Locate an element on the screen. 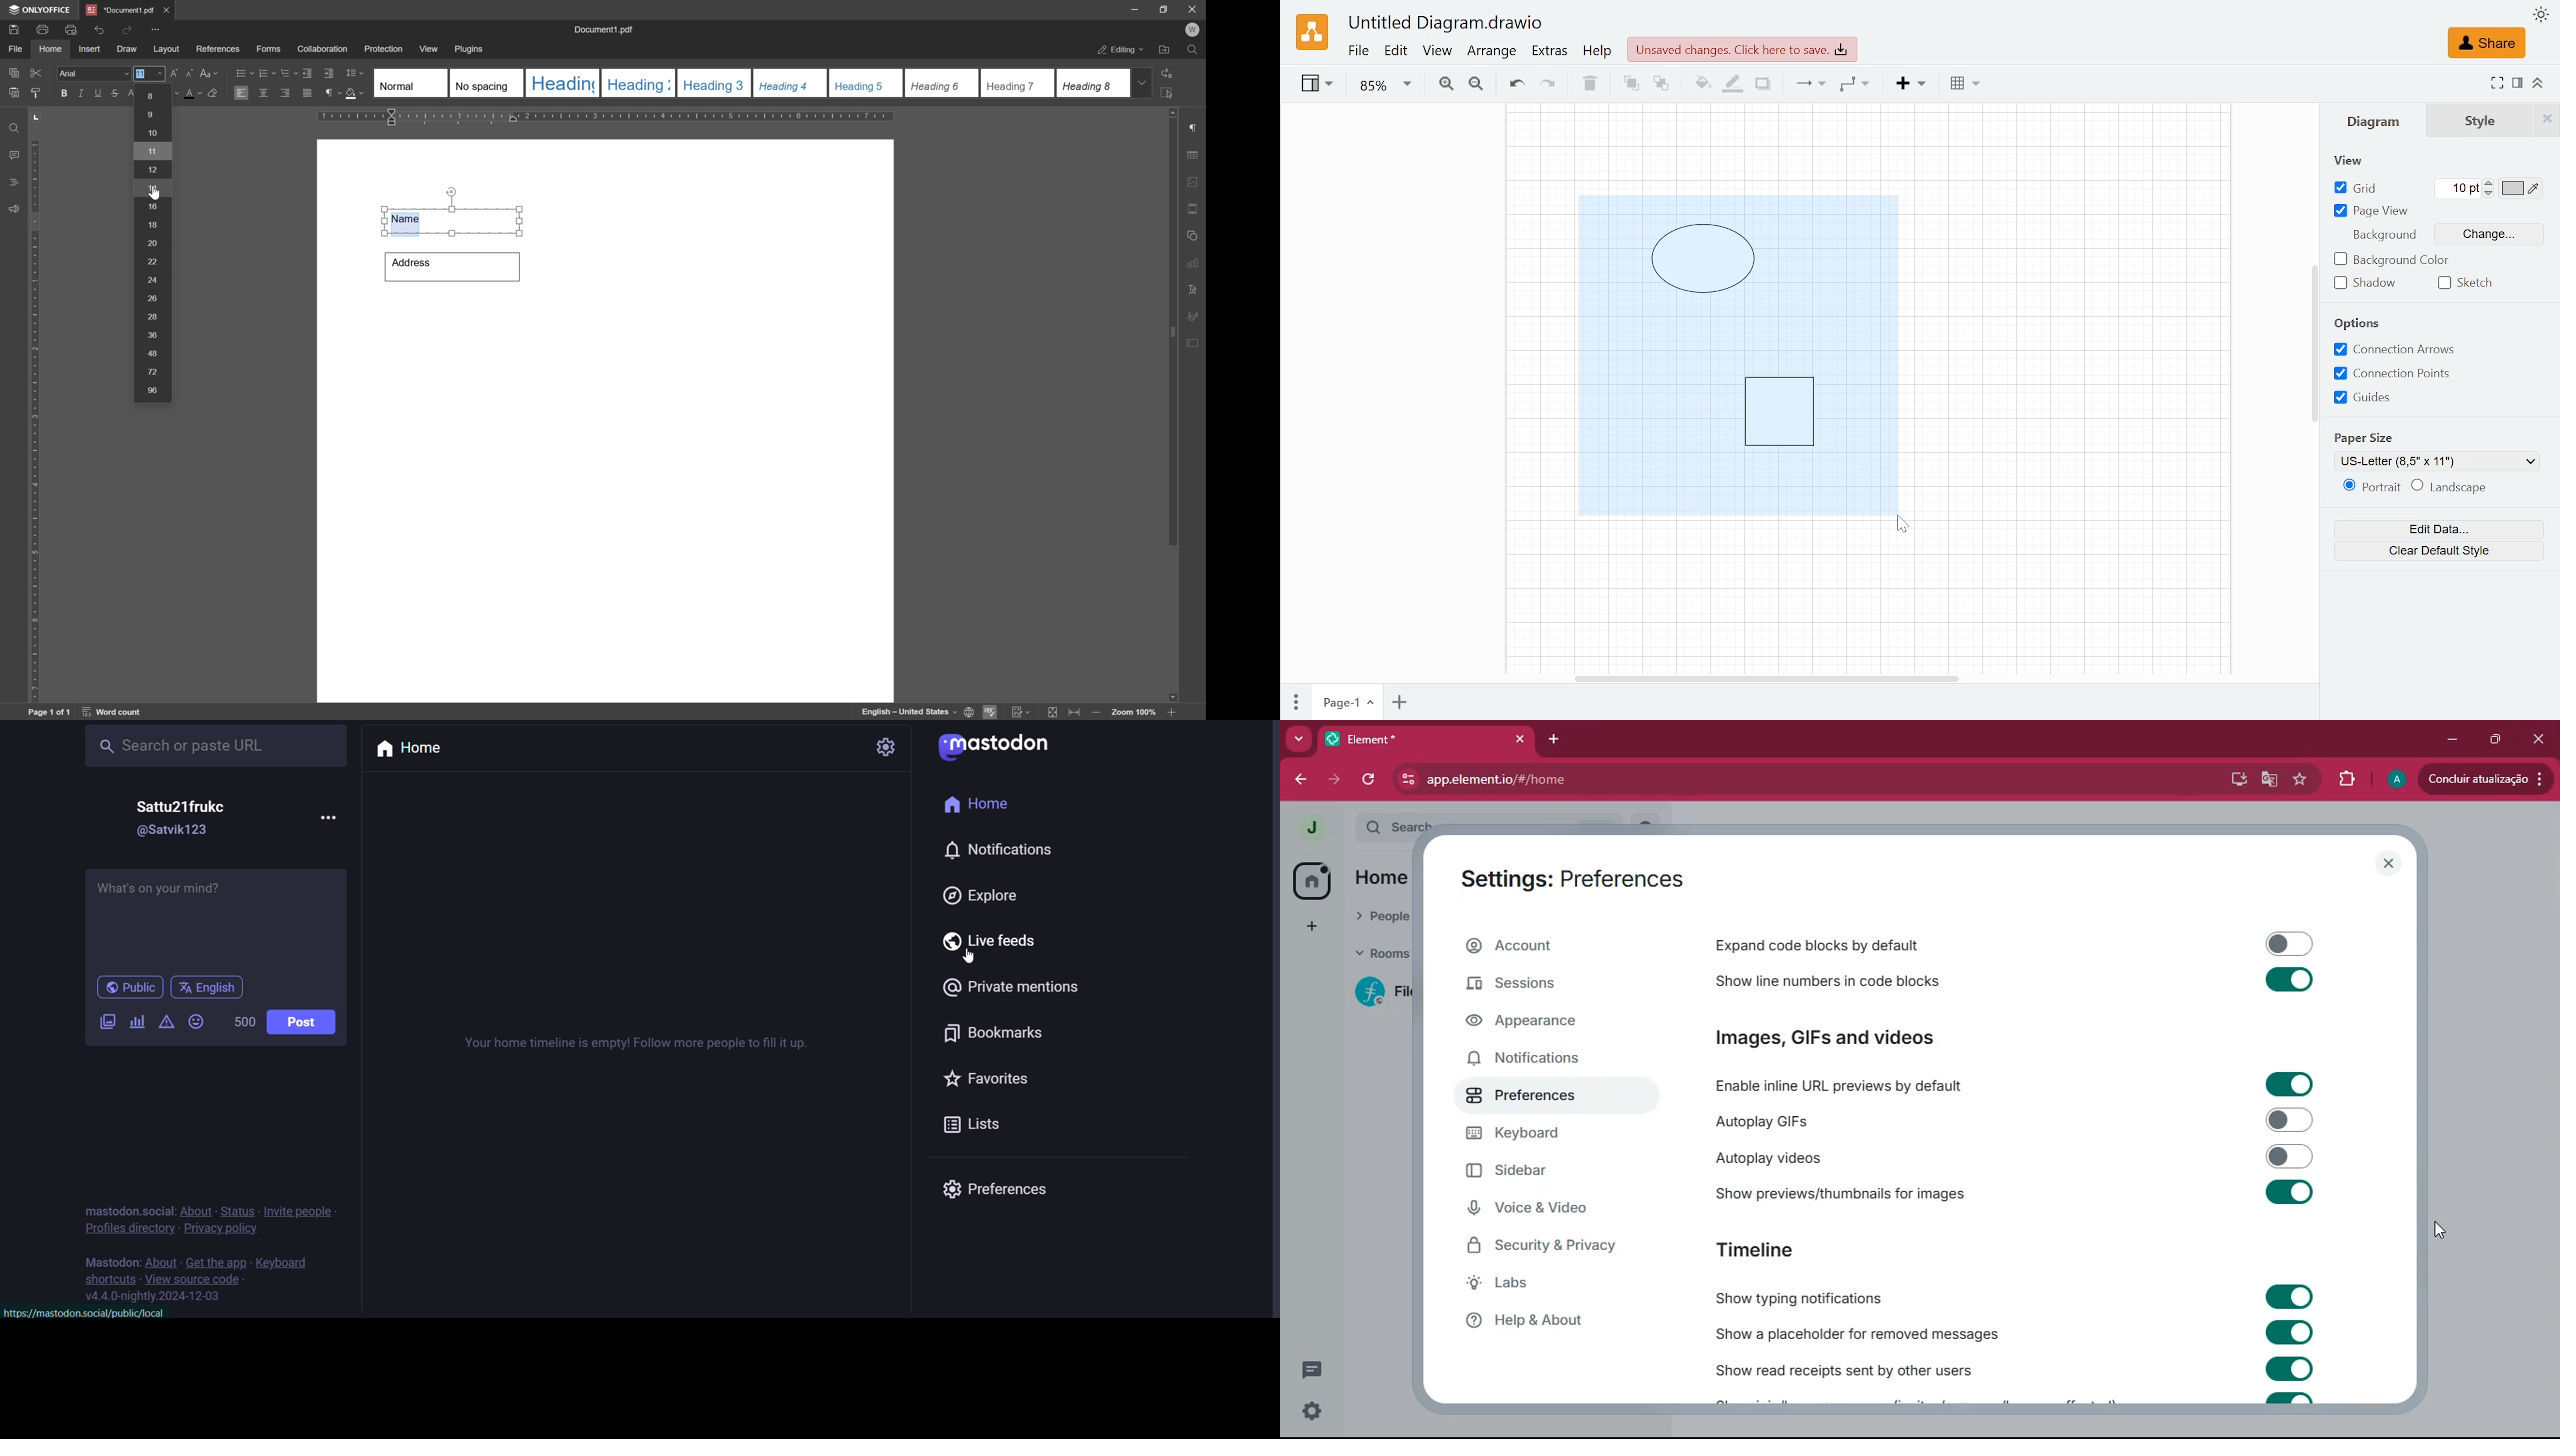 This screenshot has height=1456, width=2576. Guides is located at coordinates (2370, 398).